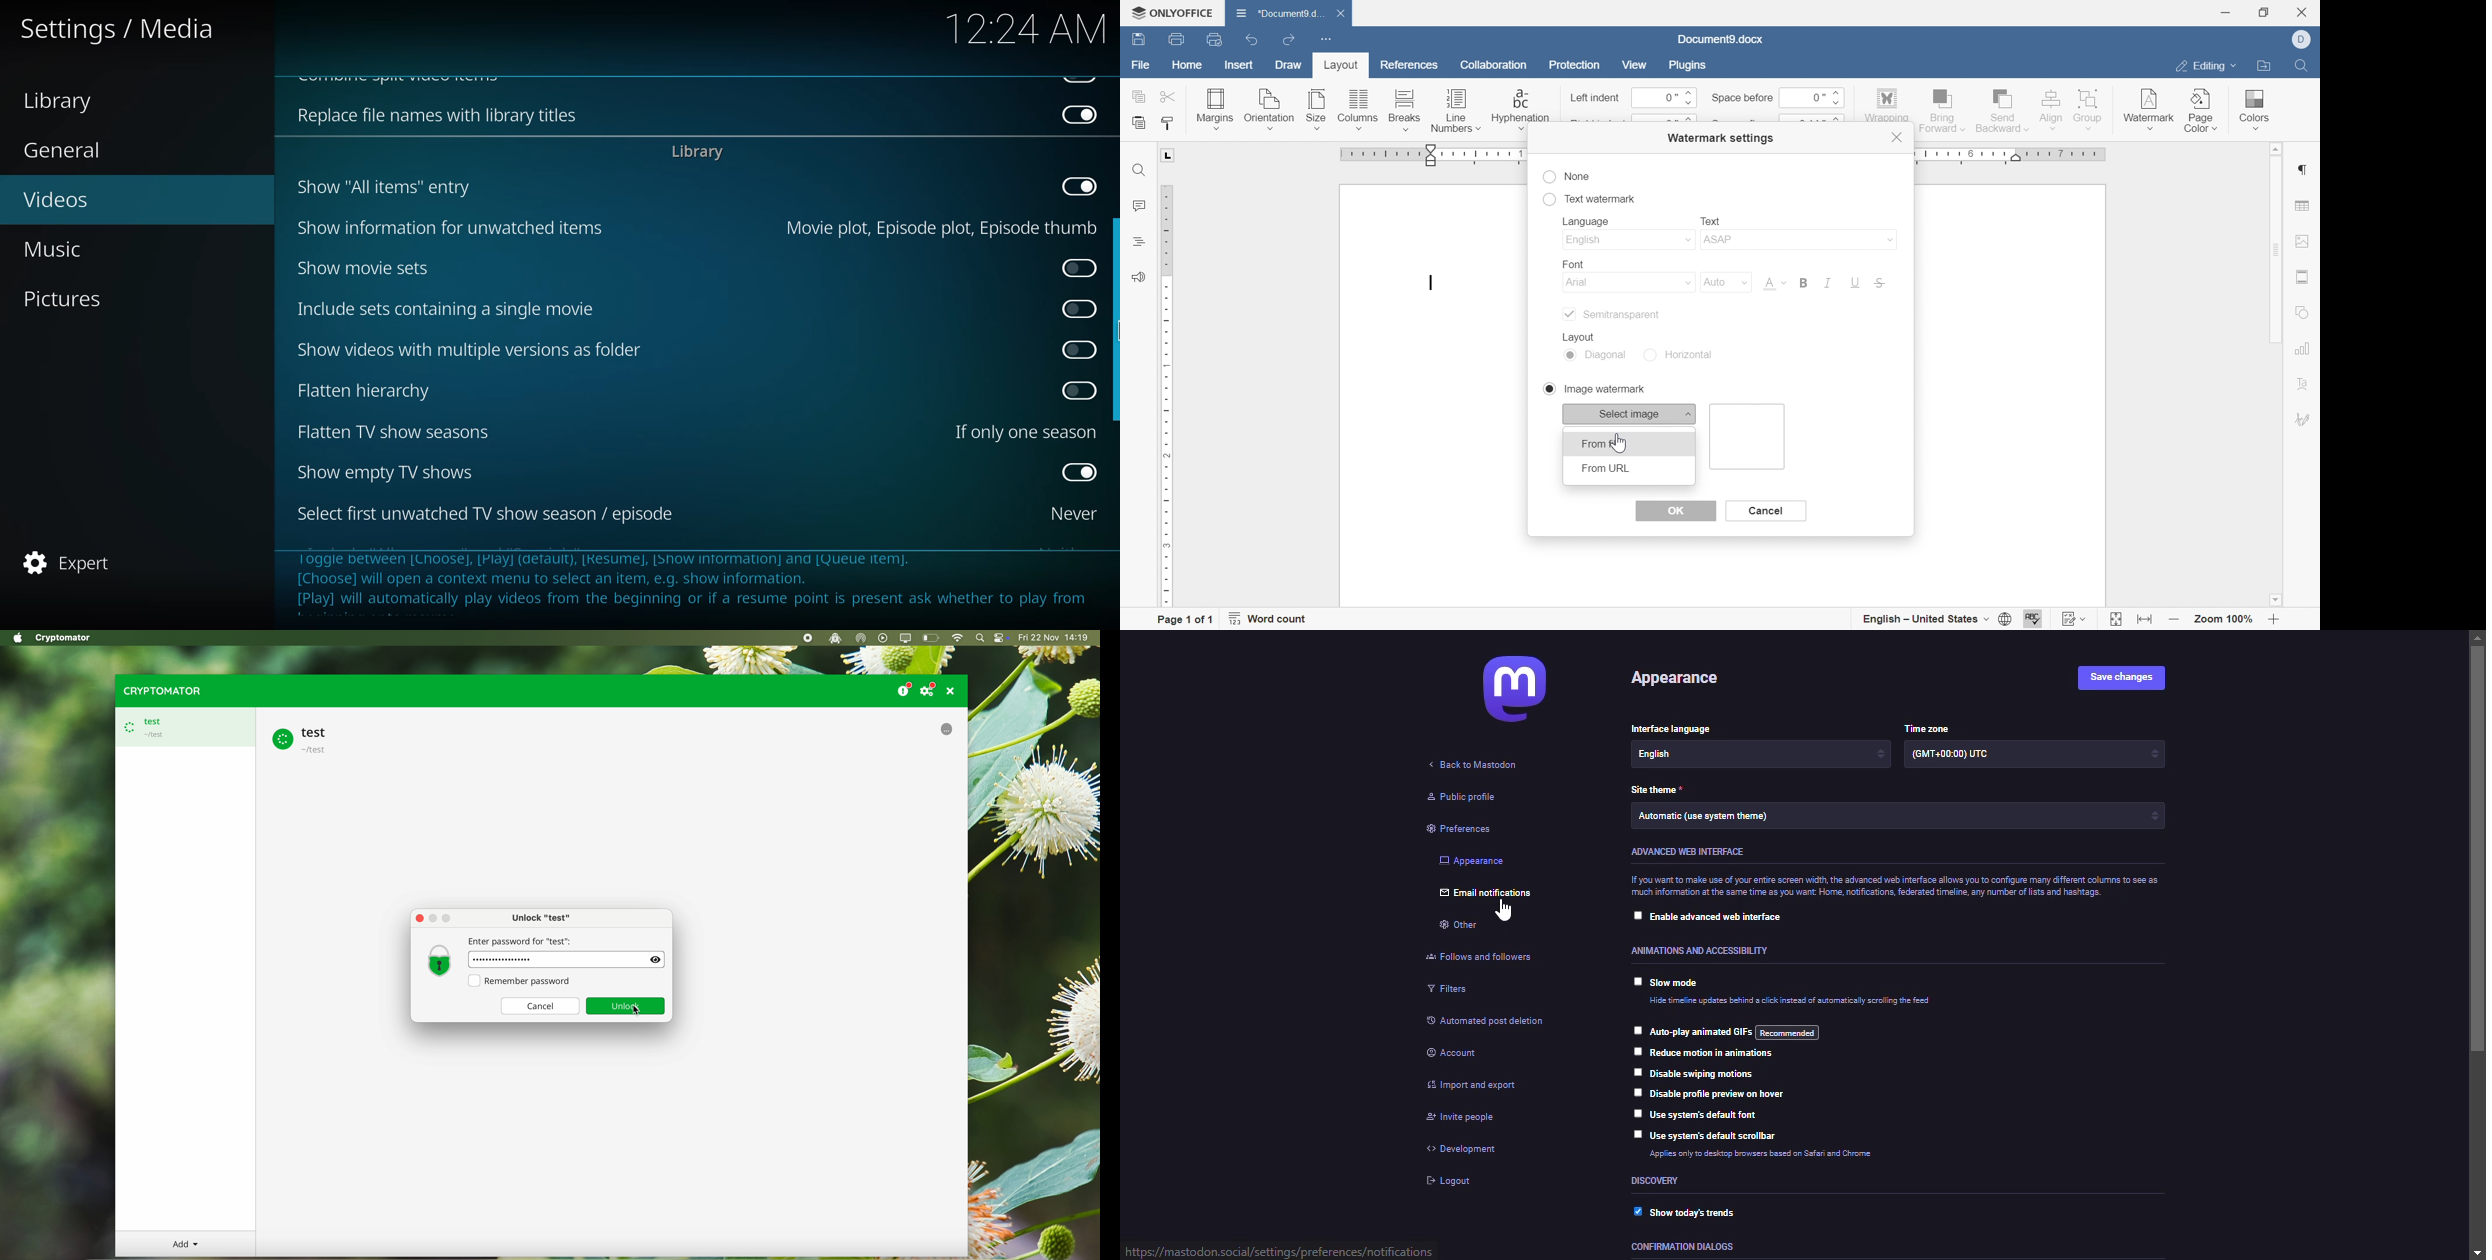 This screenshot has width=2492, height=1260. Describe the element at coordinates (1171, 11) in the screenshot. I see `ONLYOFFICE` at that location.